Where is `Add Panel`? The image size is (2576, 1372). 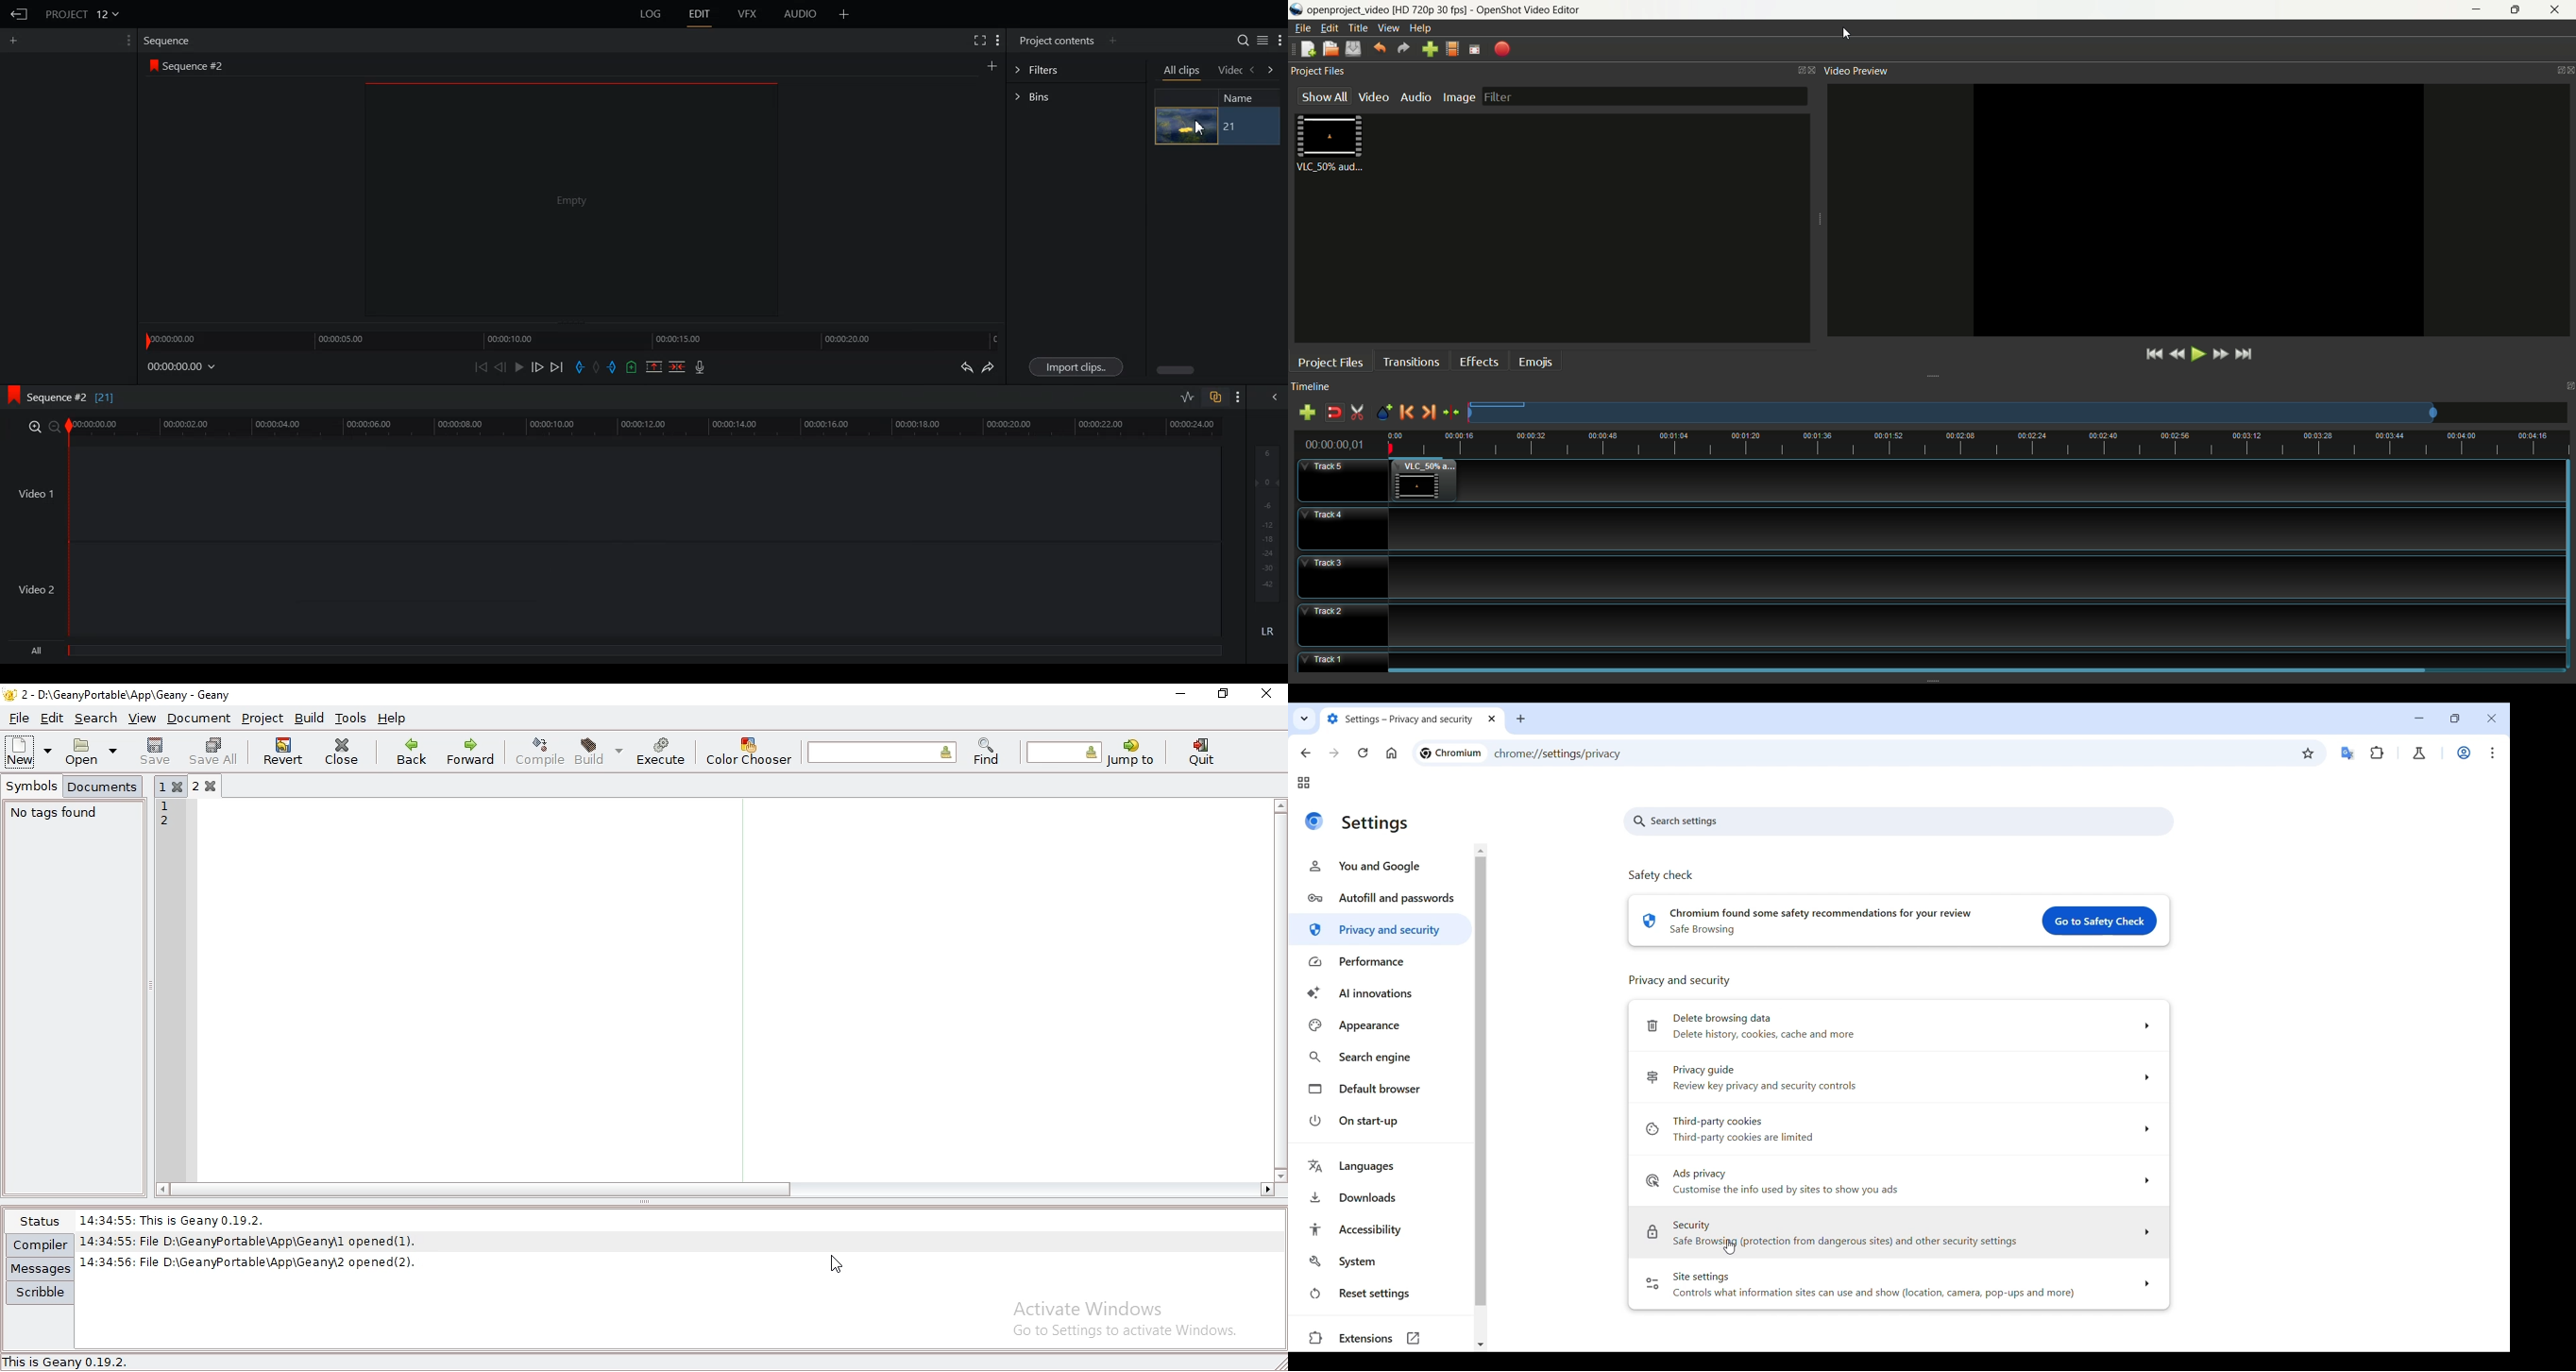 Add Panel is located at coordinates (1114, 40).